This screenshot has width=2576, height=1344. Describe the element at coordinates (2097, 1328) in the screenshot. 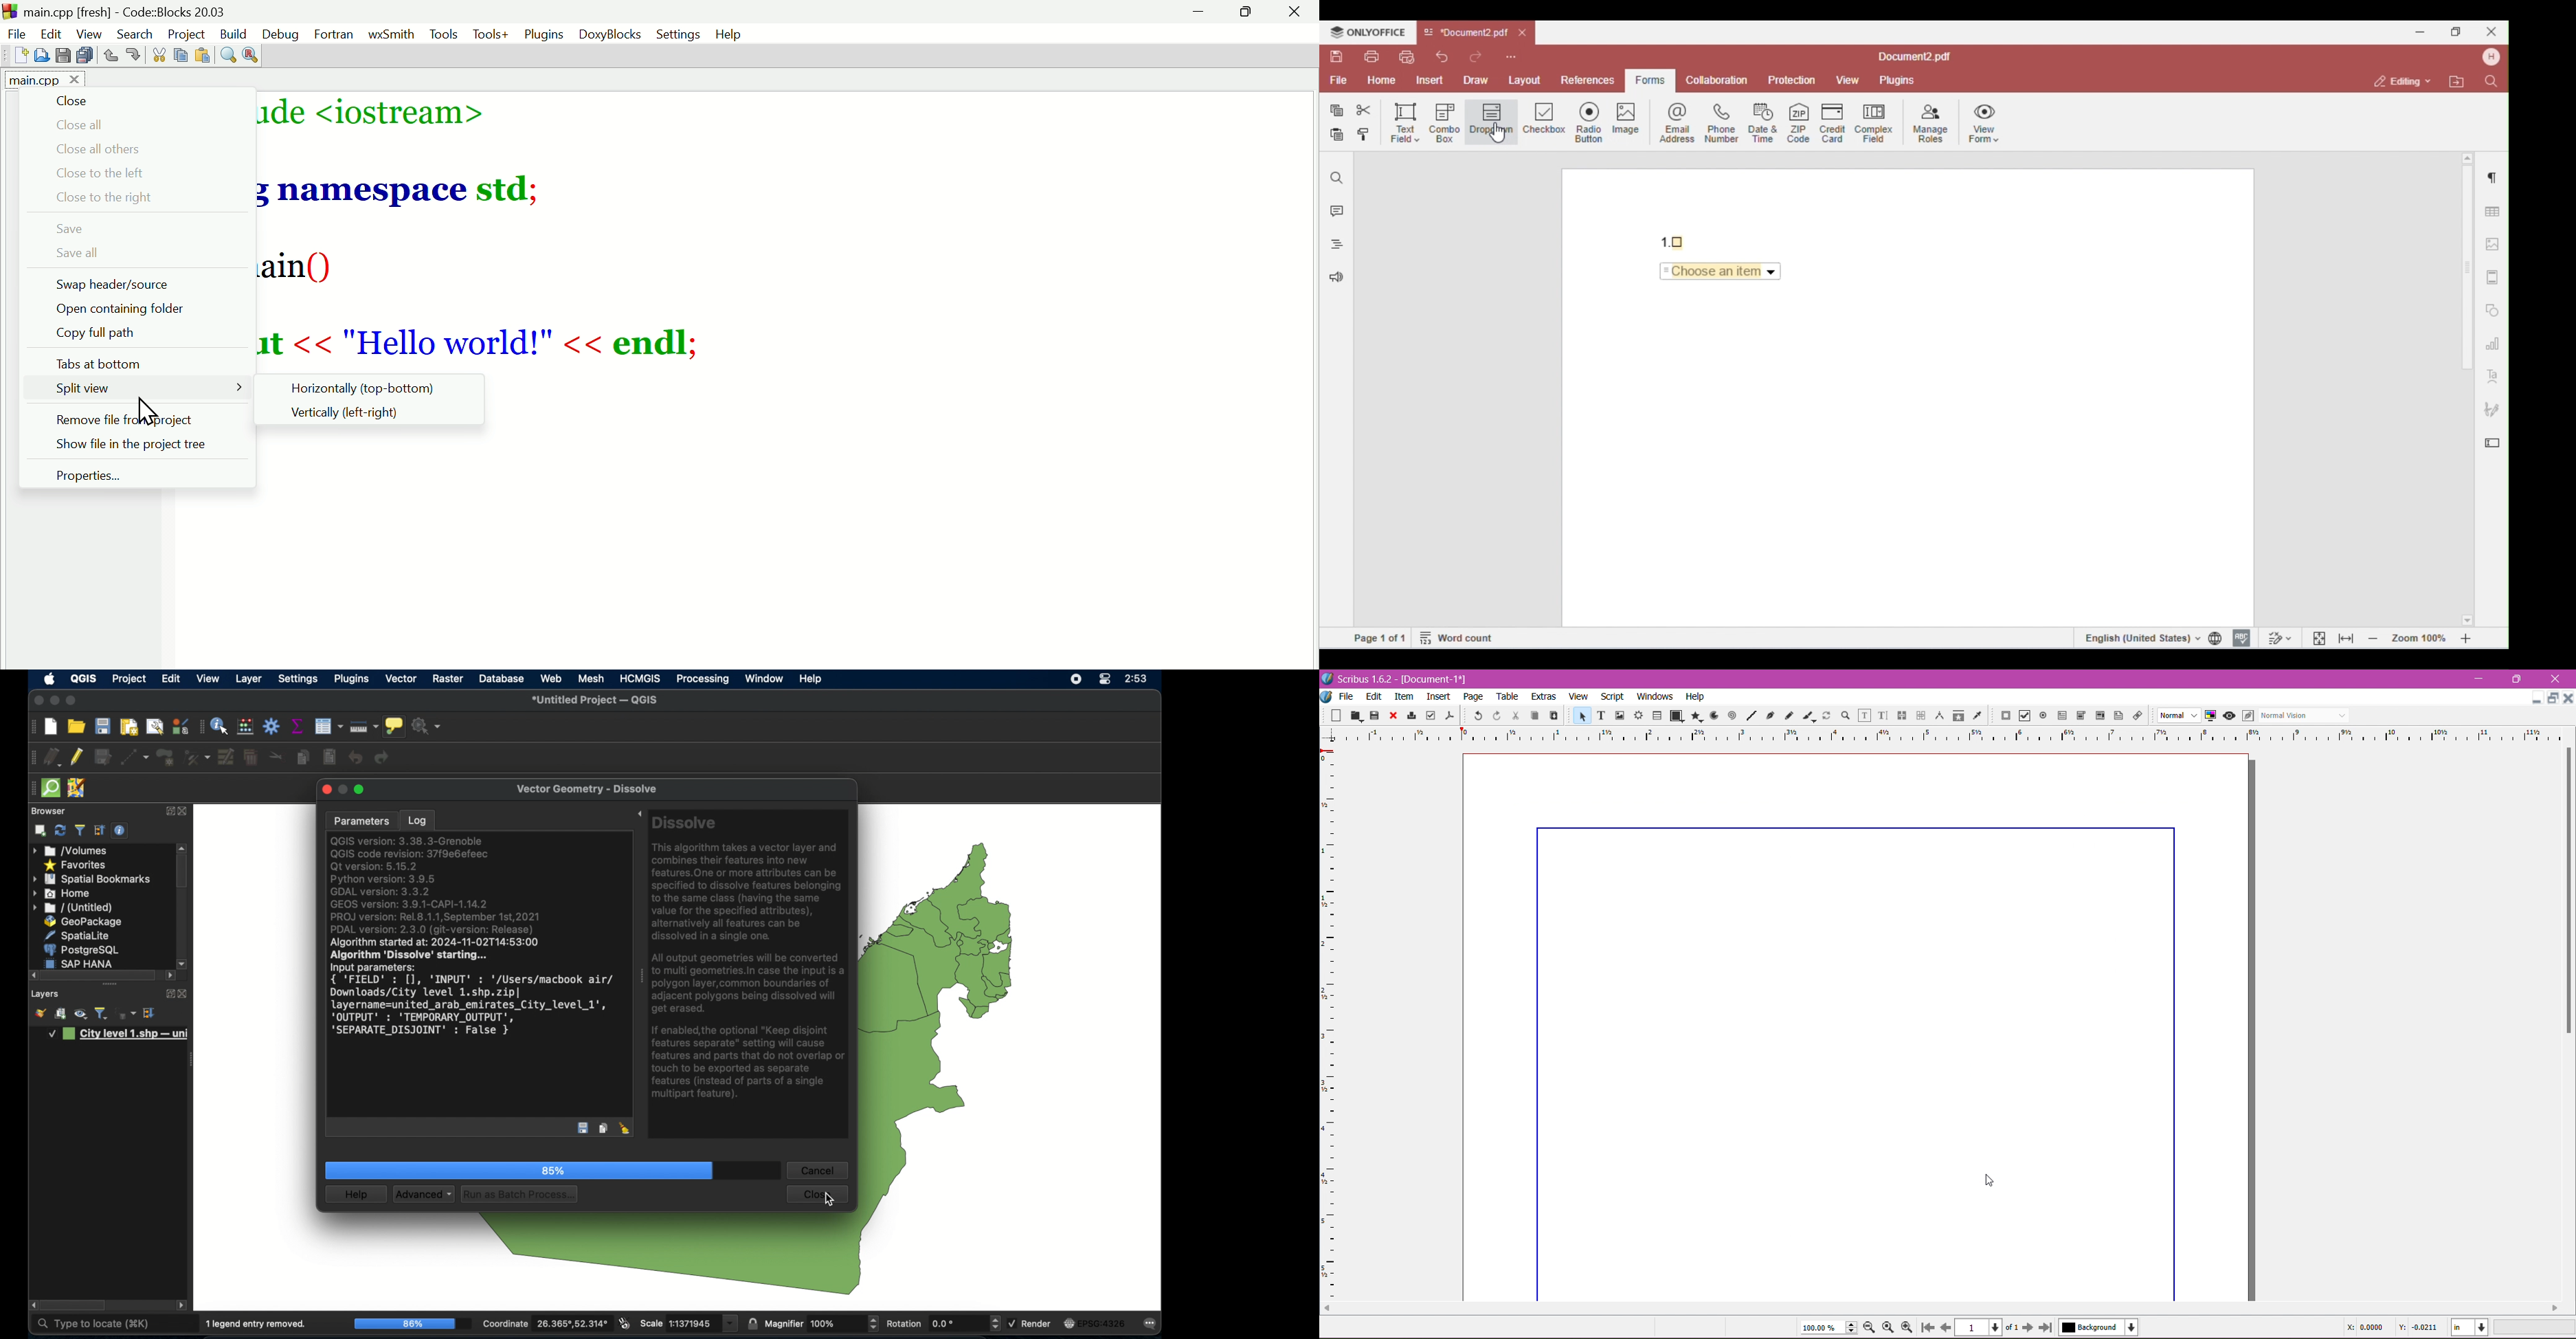

I see `Select the current layer` at that location.